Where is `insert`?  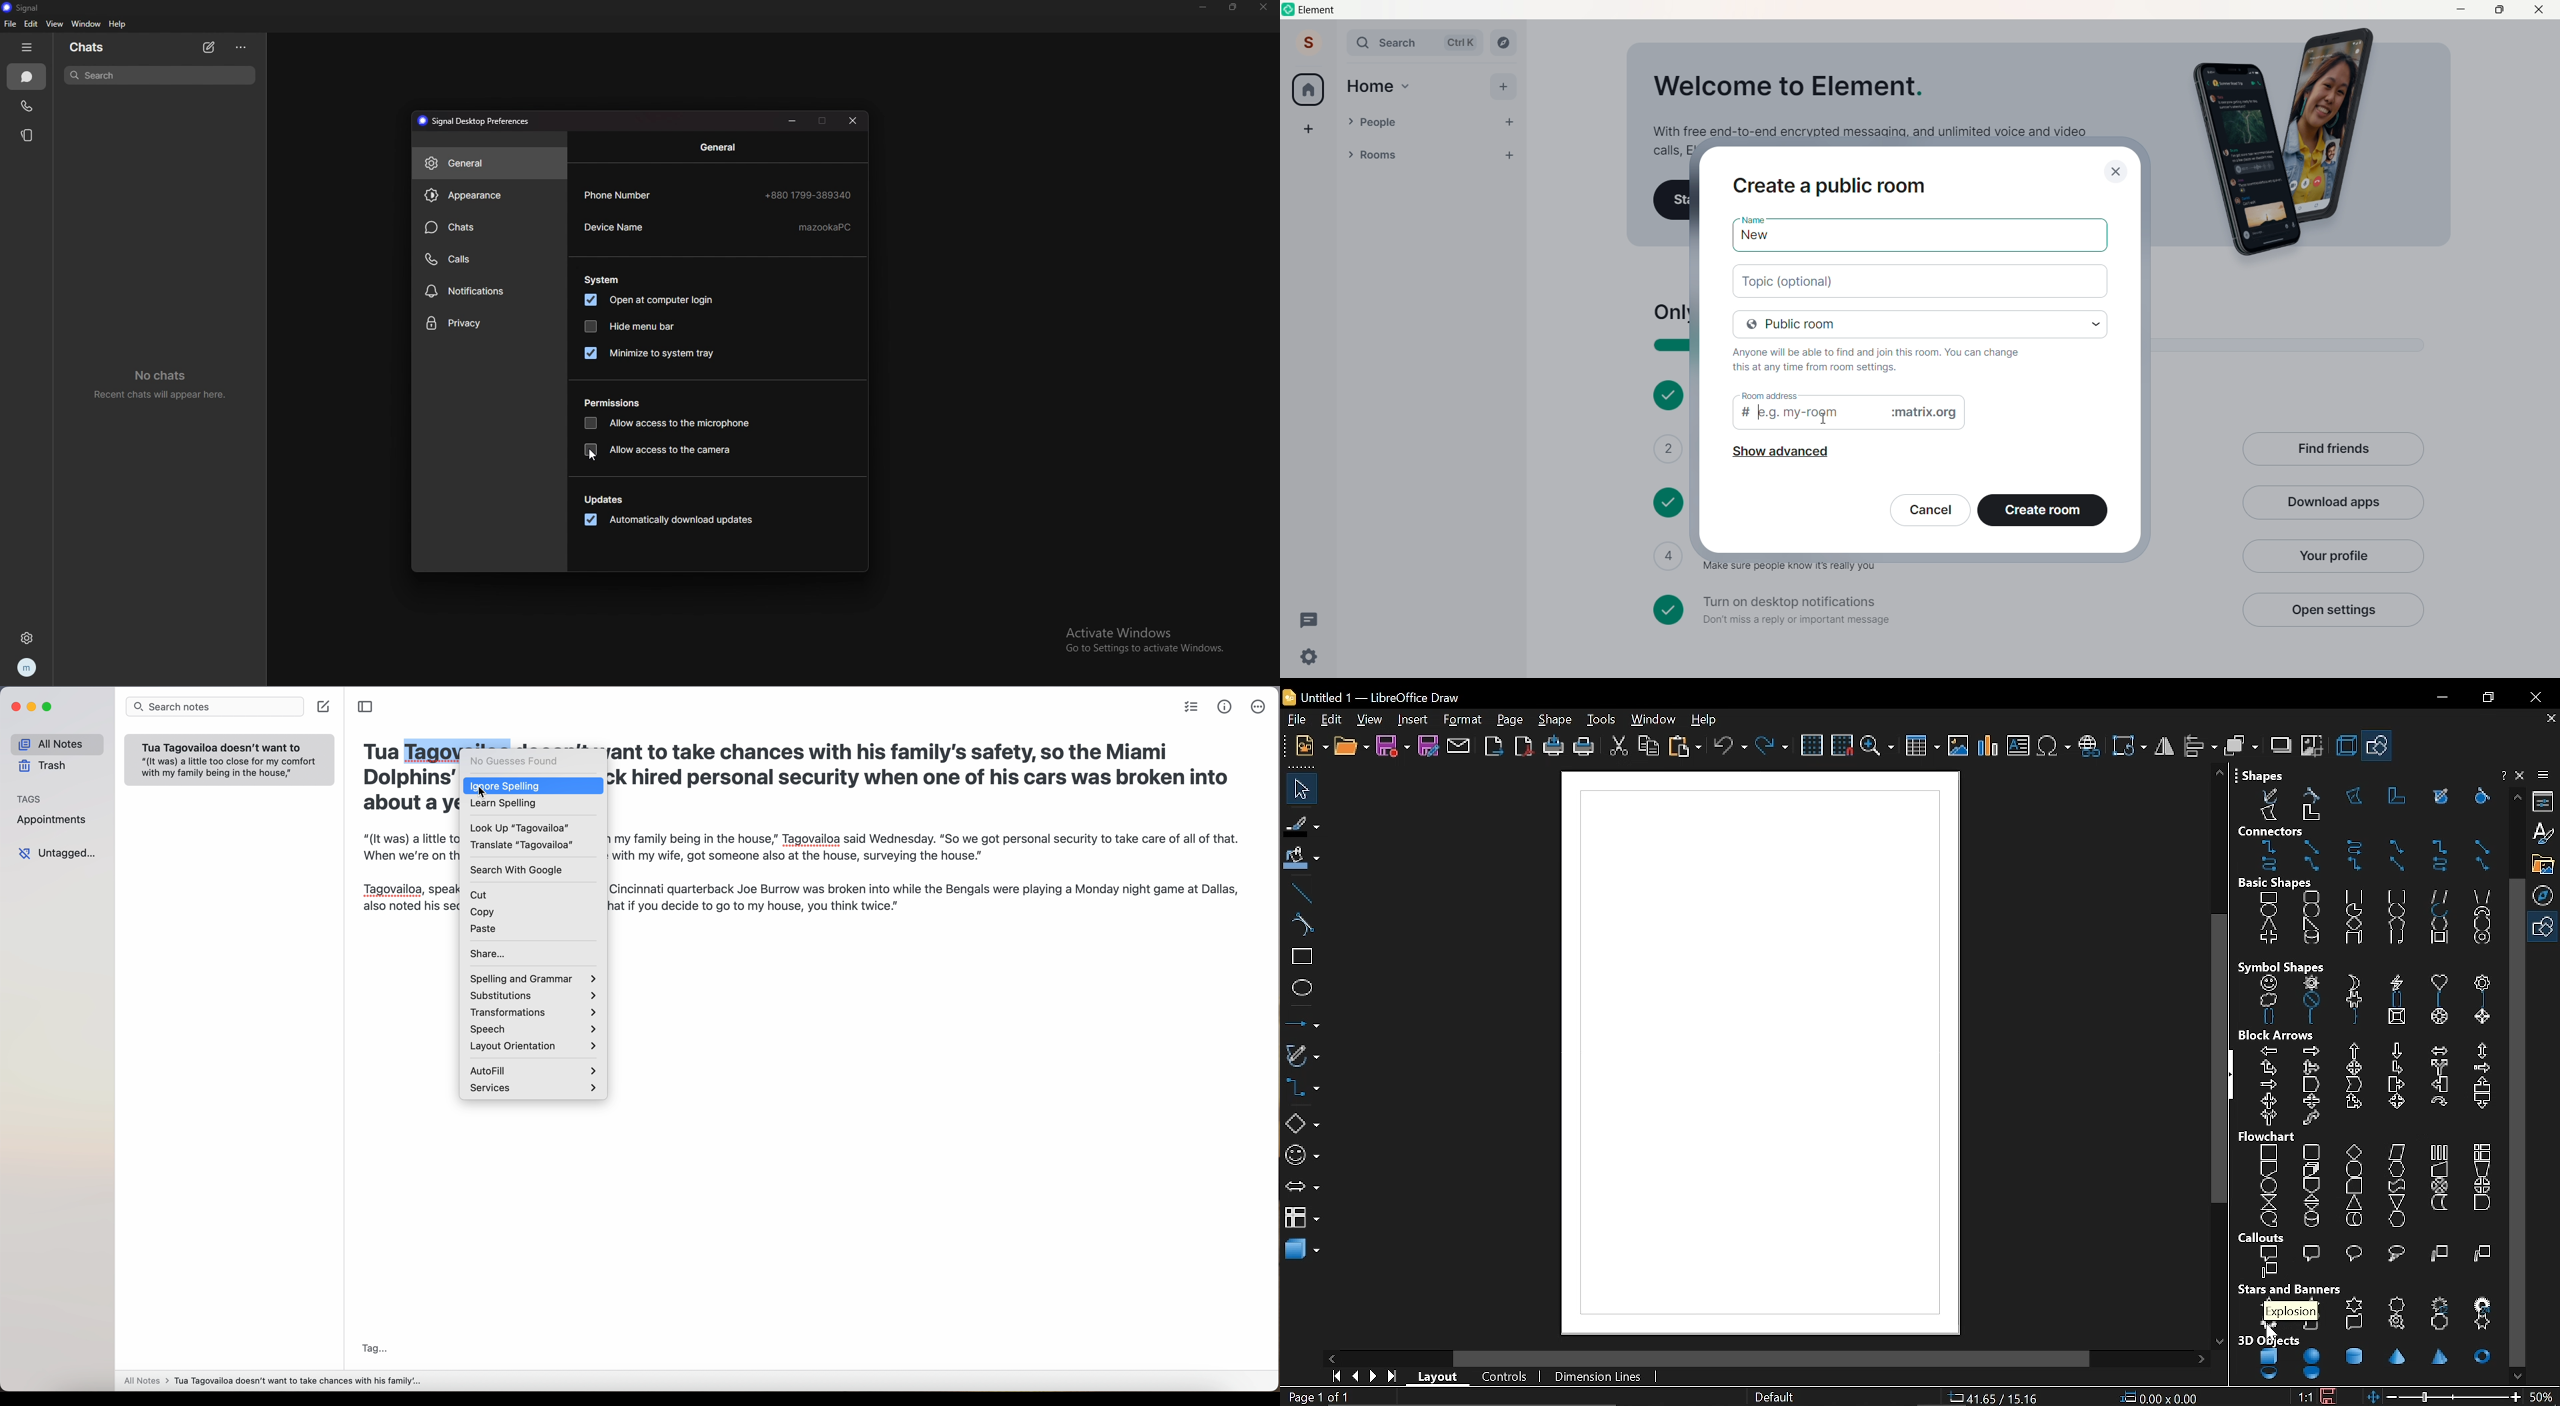 insert is located at coordinates (1415, 719).